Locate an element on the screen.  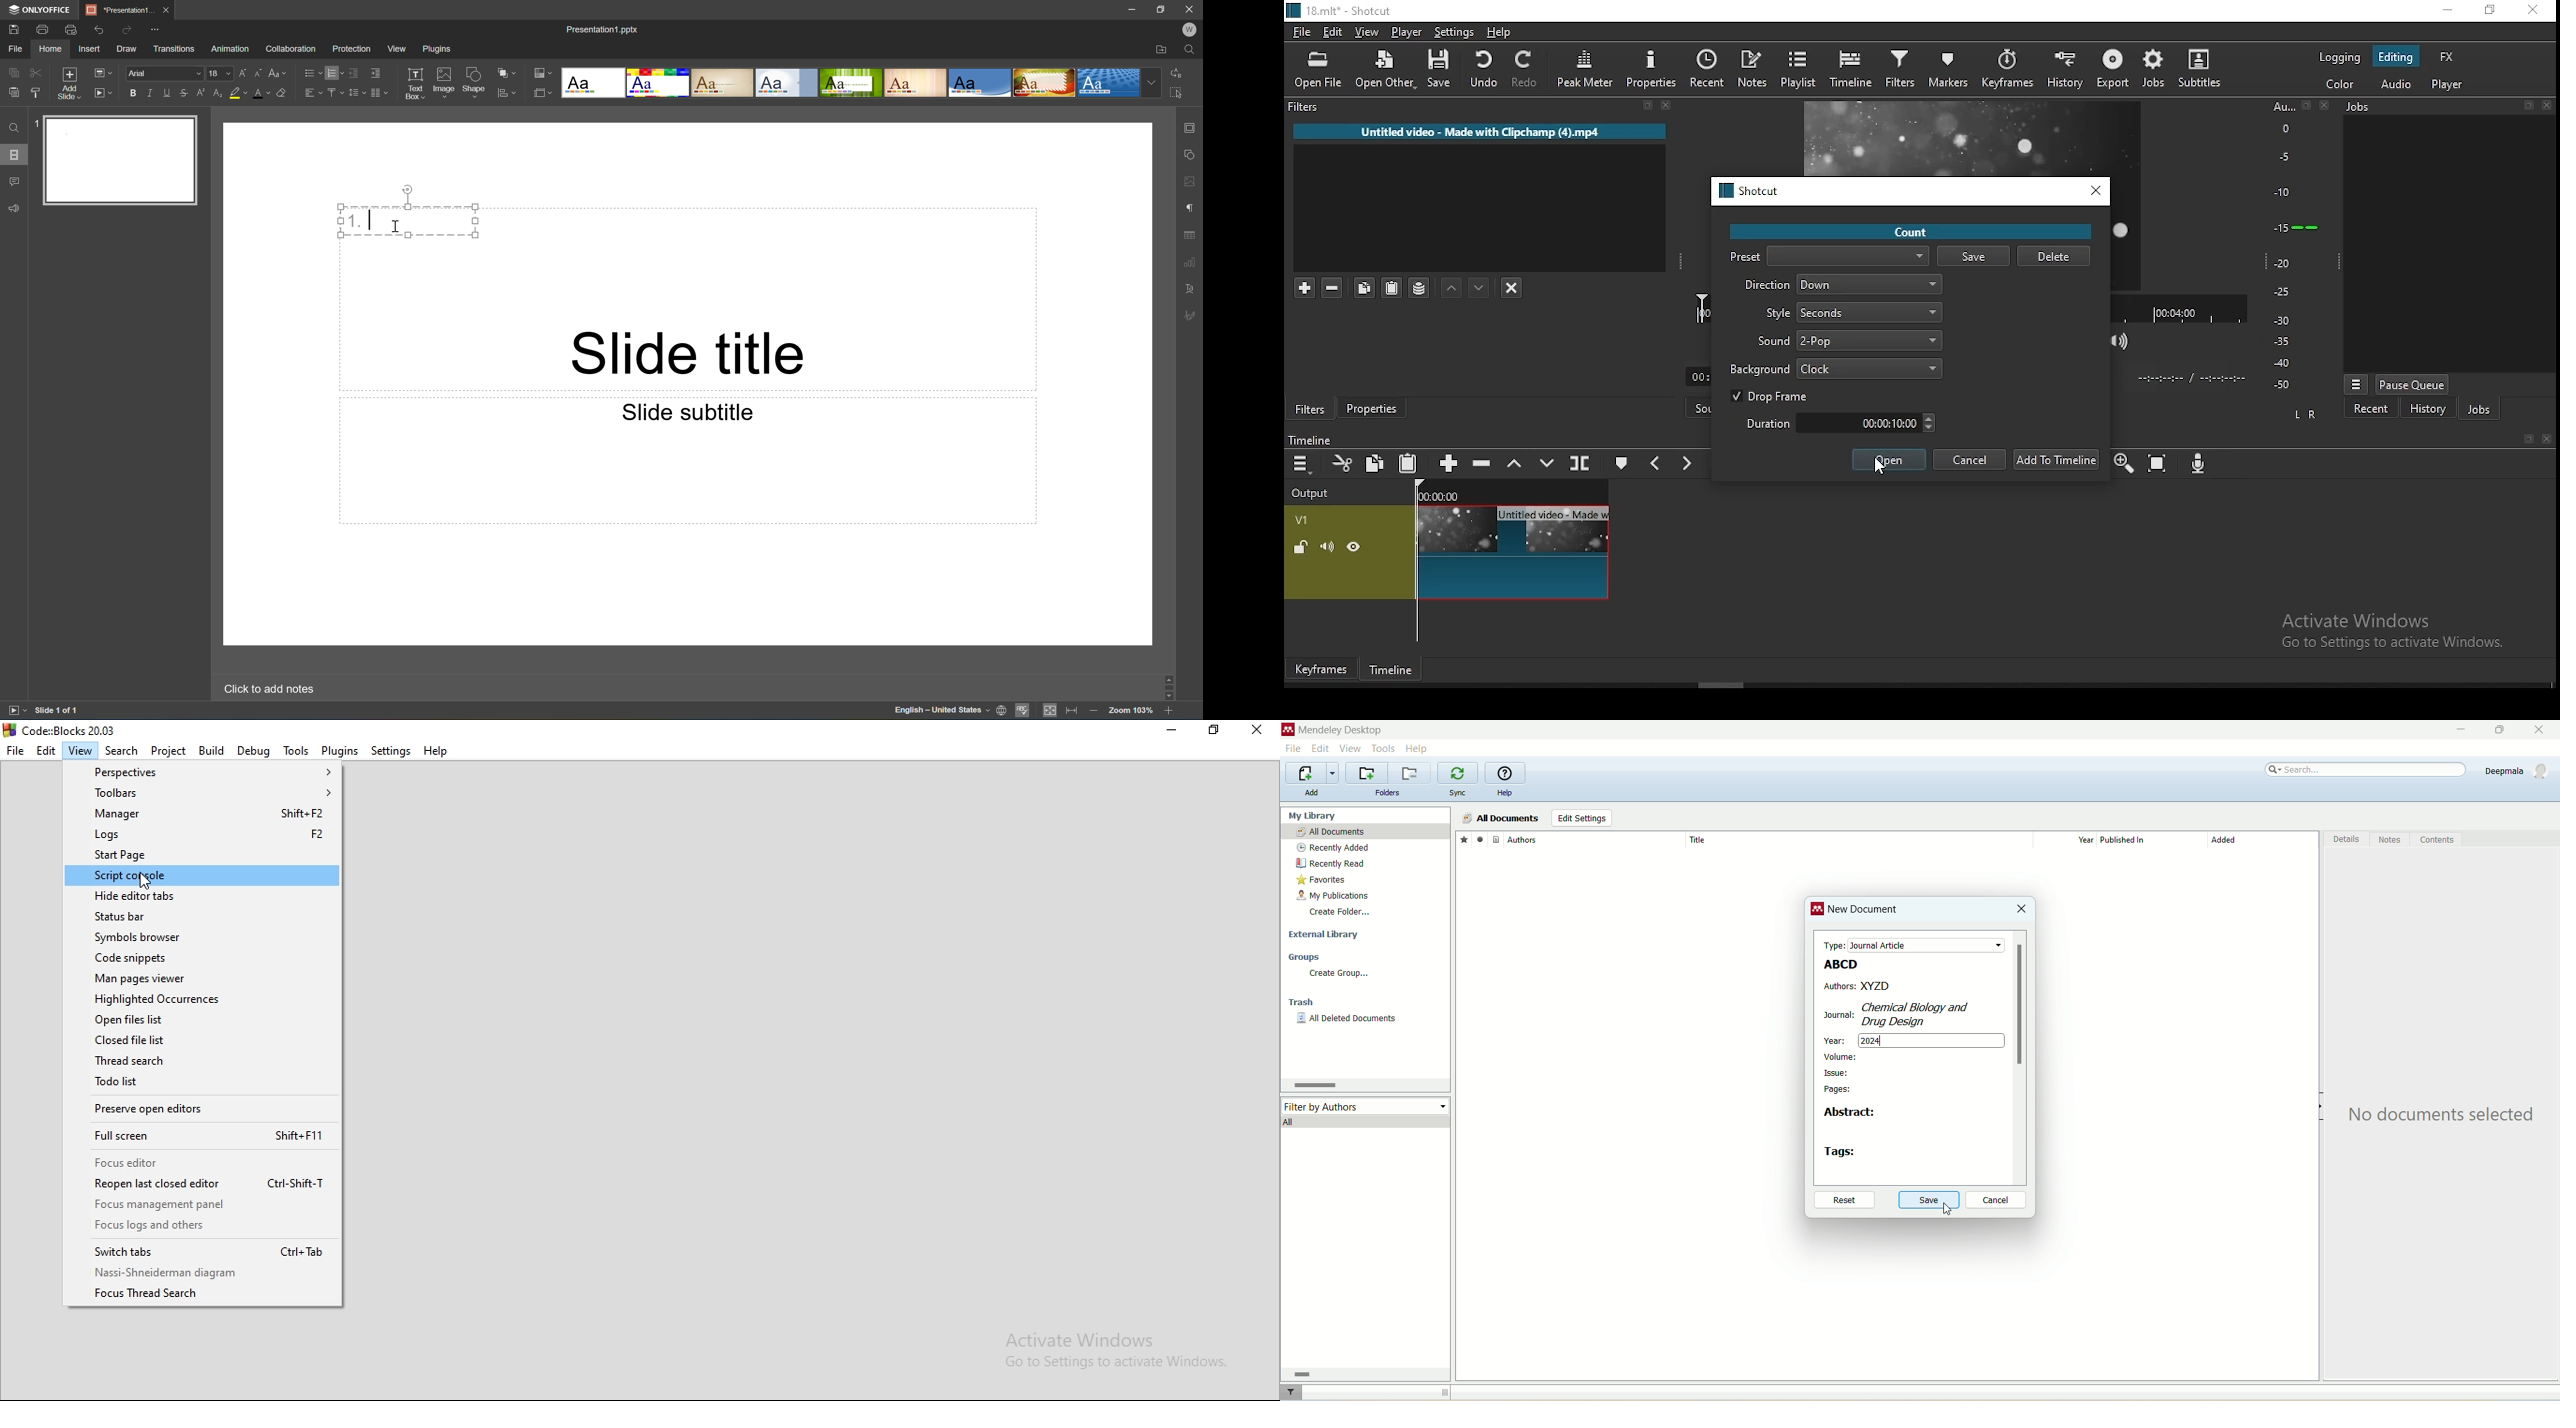
Click to add notes is located at coordinates (267, 689).